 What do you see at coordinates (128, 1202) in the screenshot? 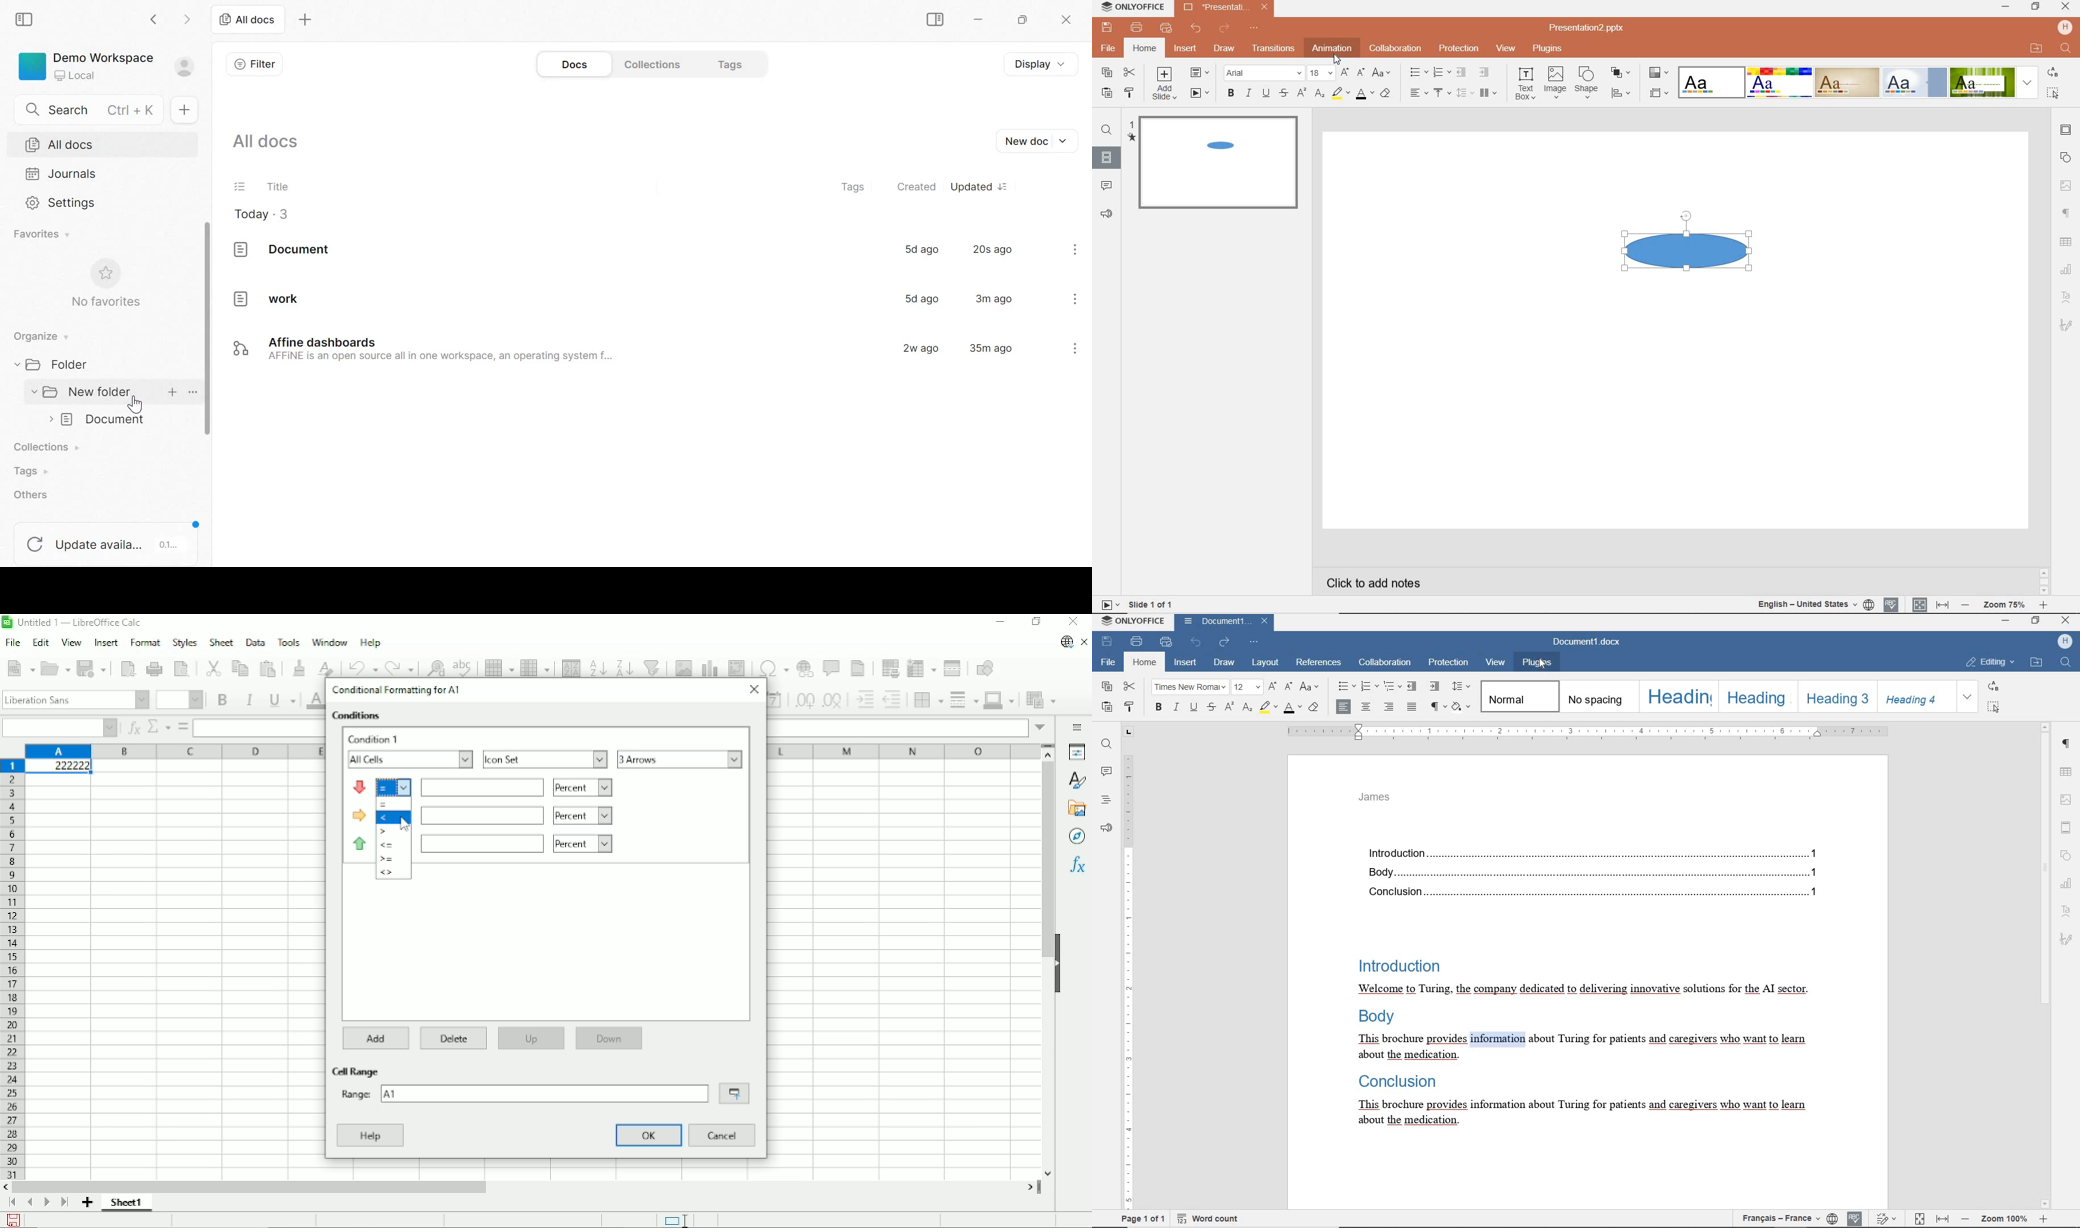
I see `Sheet 1` at bounding box center [128, 1202].